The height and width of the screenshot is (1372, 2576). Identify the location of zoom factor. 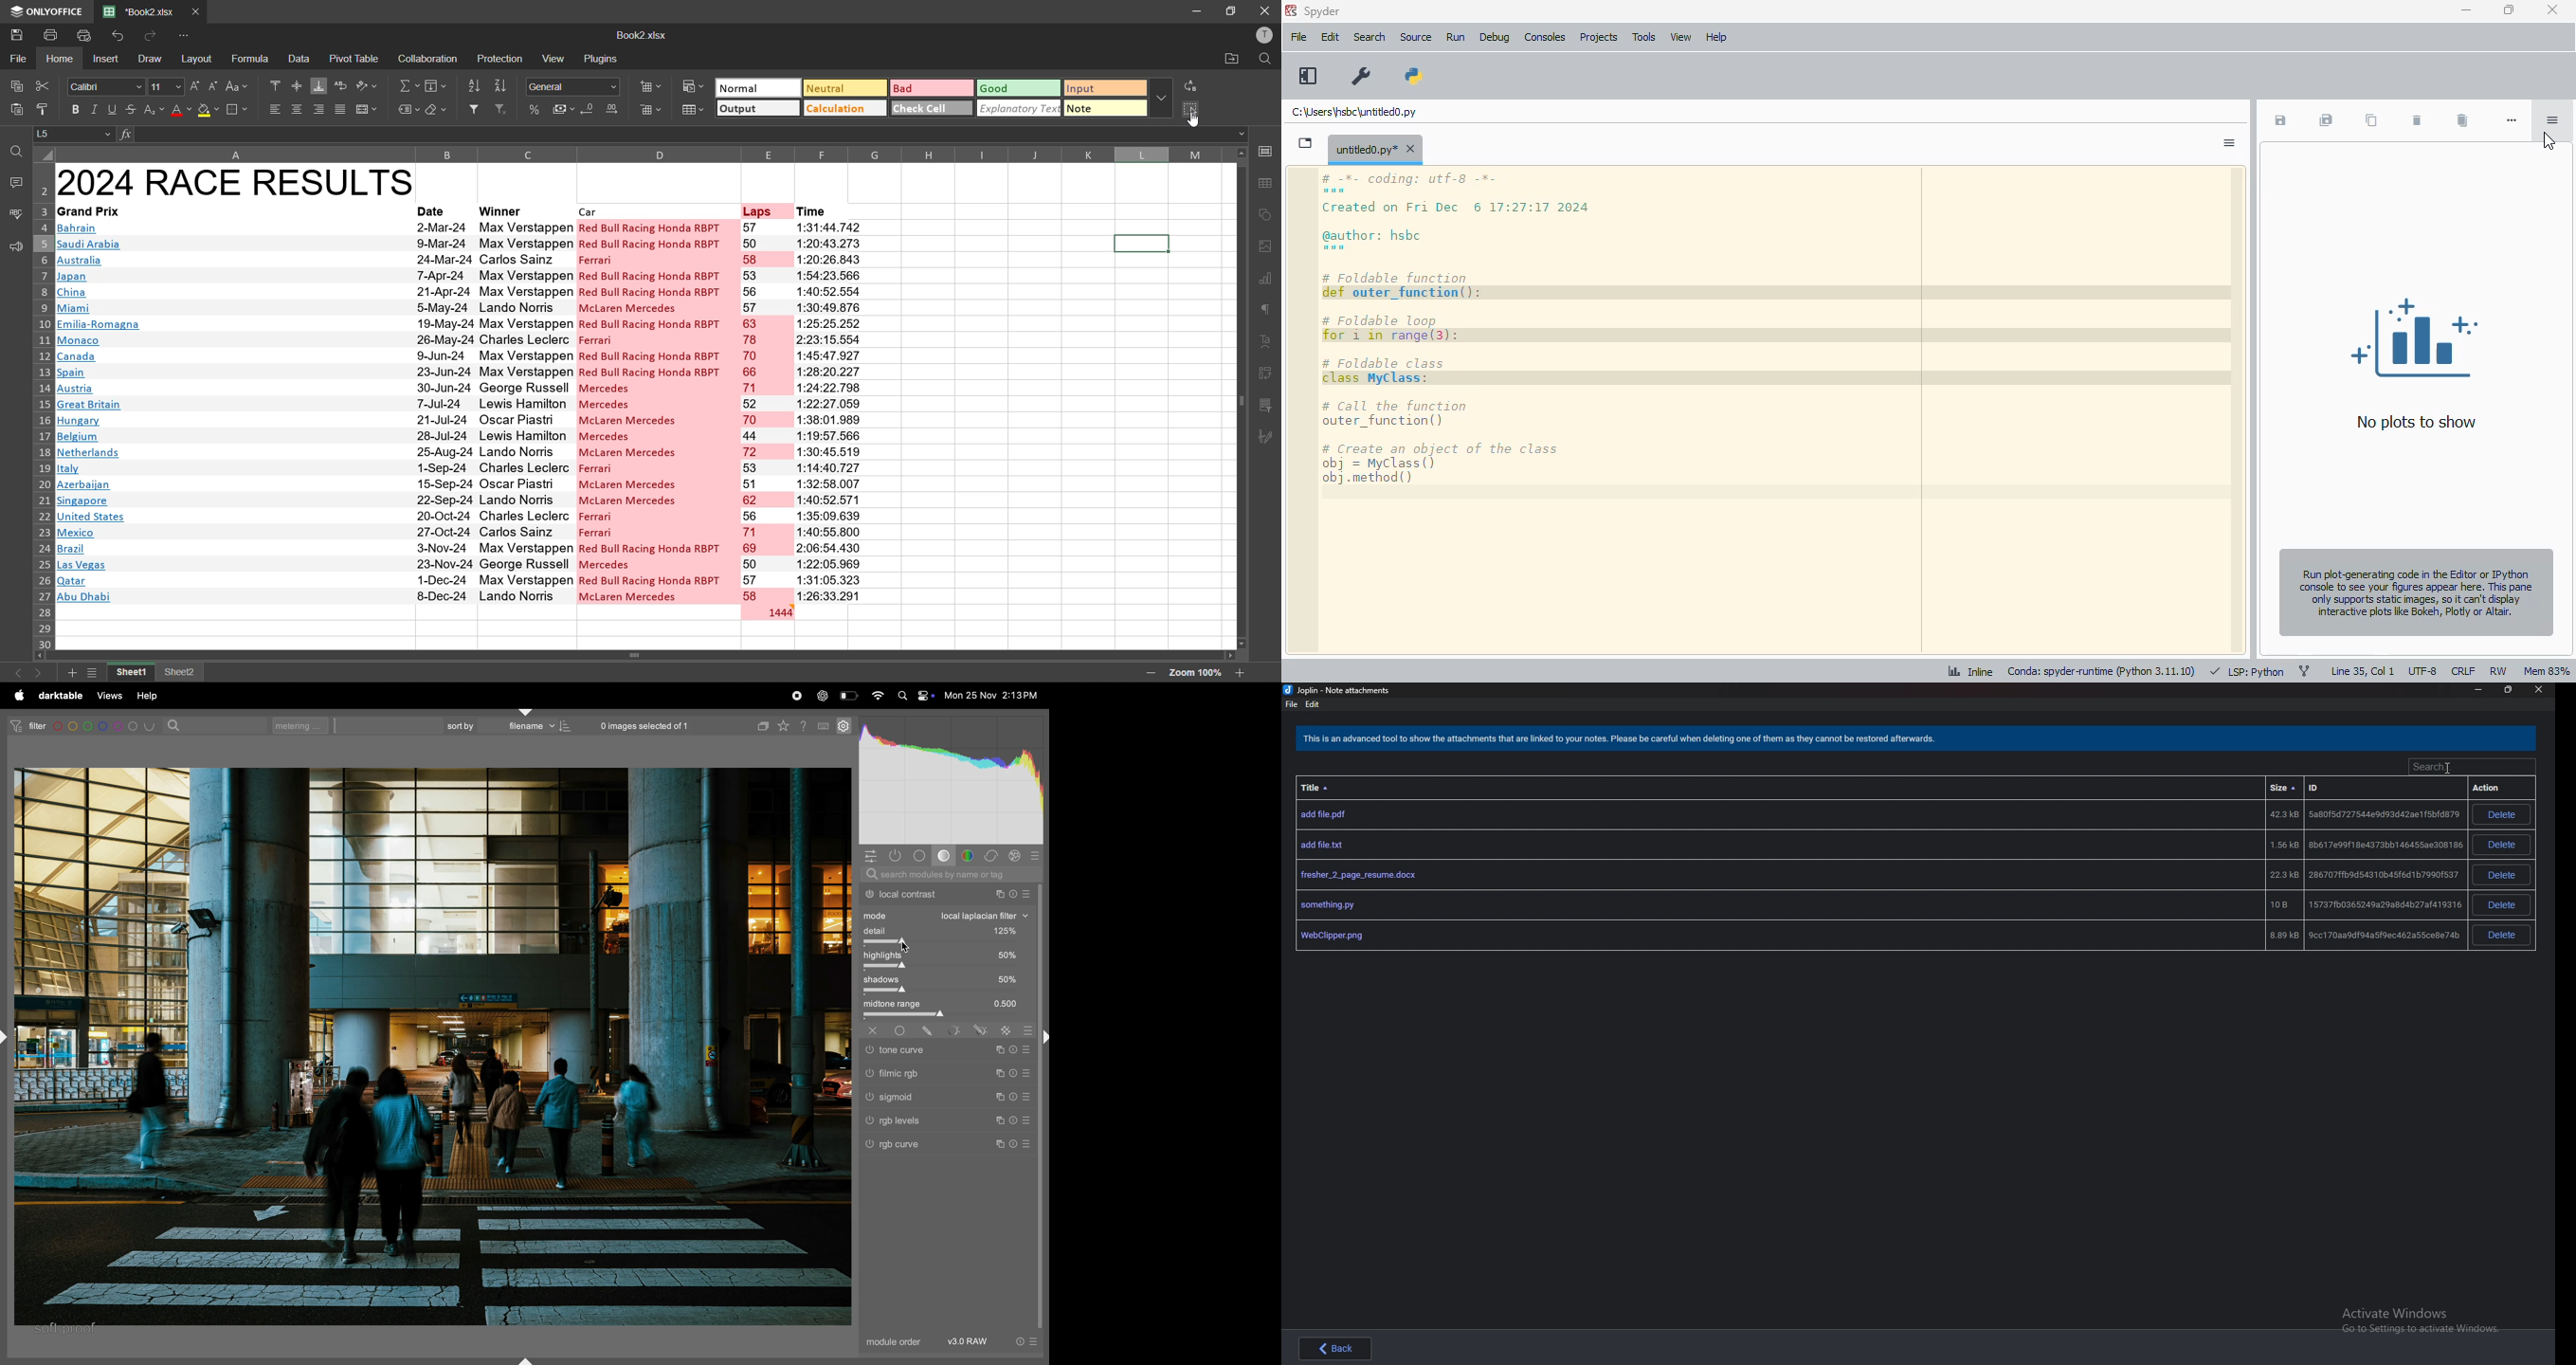
(1197, 672).